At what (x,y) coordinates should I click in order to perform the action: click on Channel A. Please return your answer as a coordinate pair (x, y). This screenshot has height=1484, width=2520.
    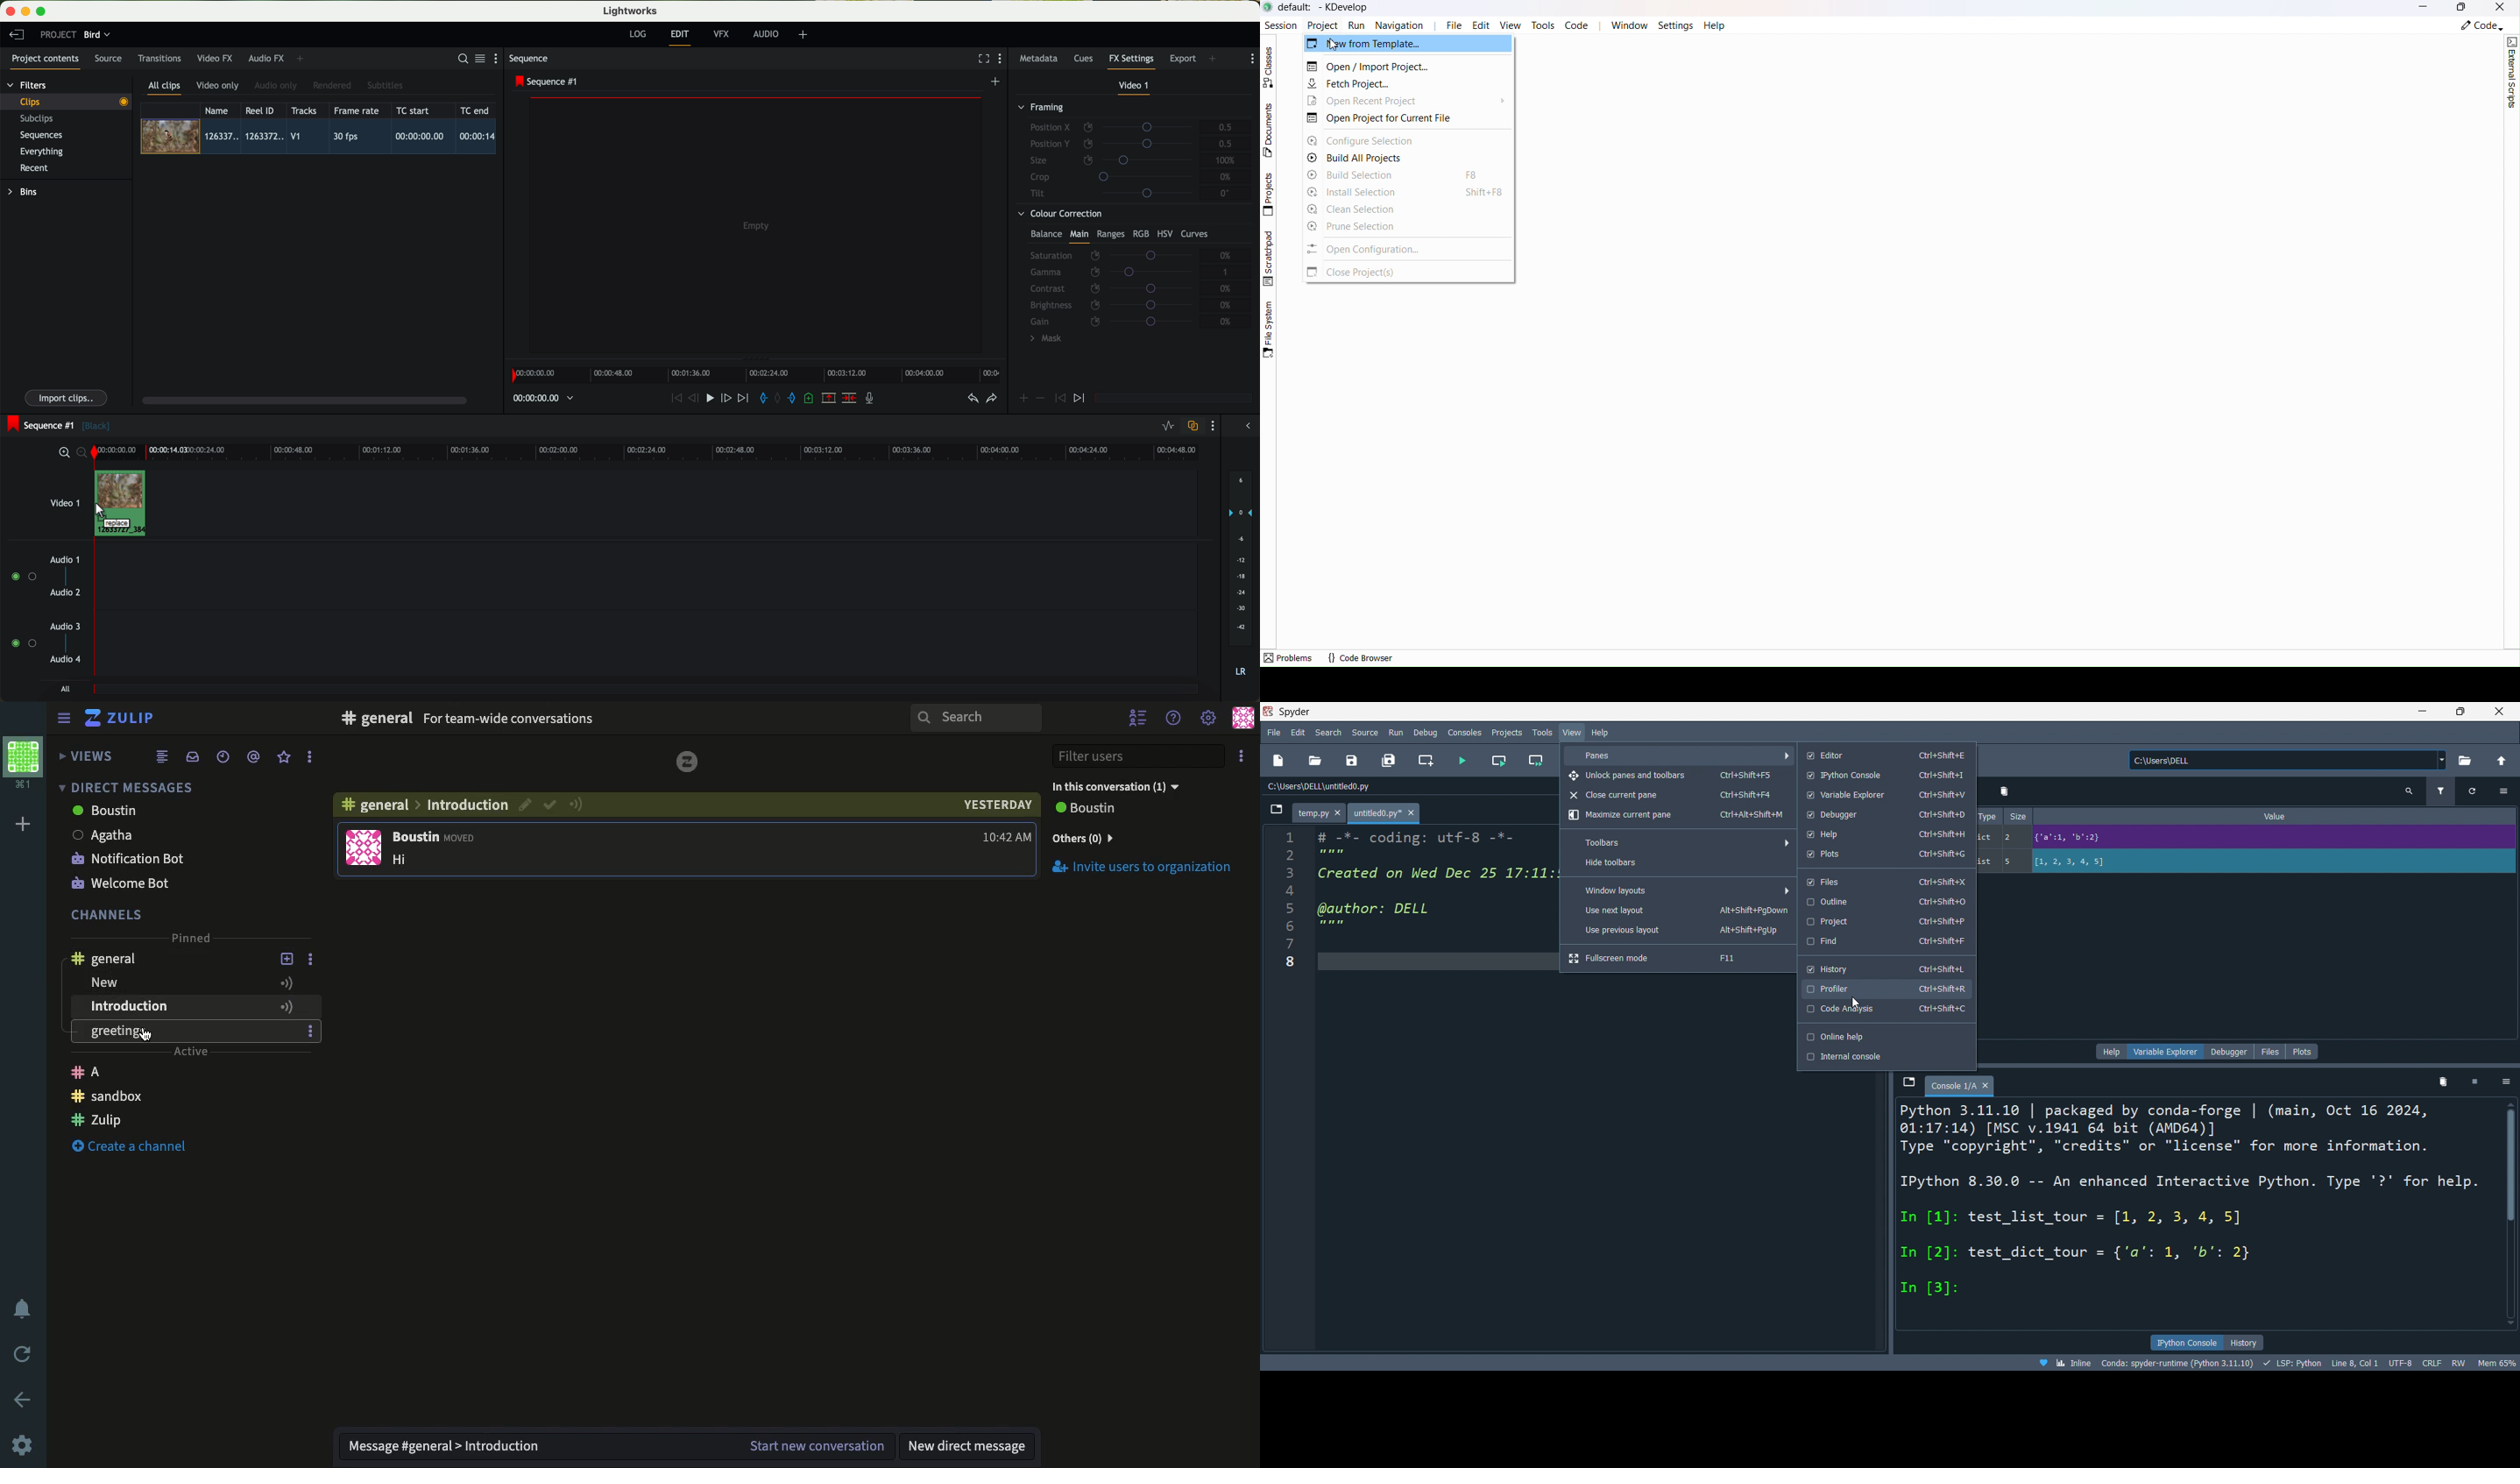
    Looking at the image, I should click on (185, 1074).